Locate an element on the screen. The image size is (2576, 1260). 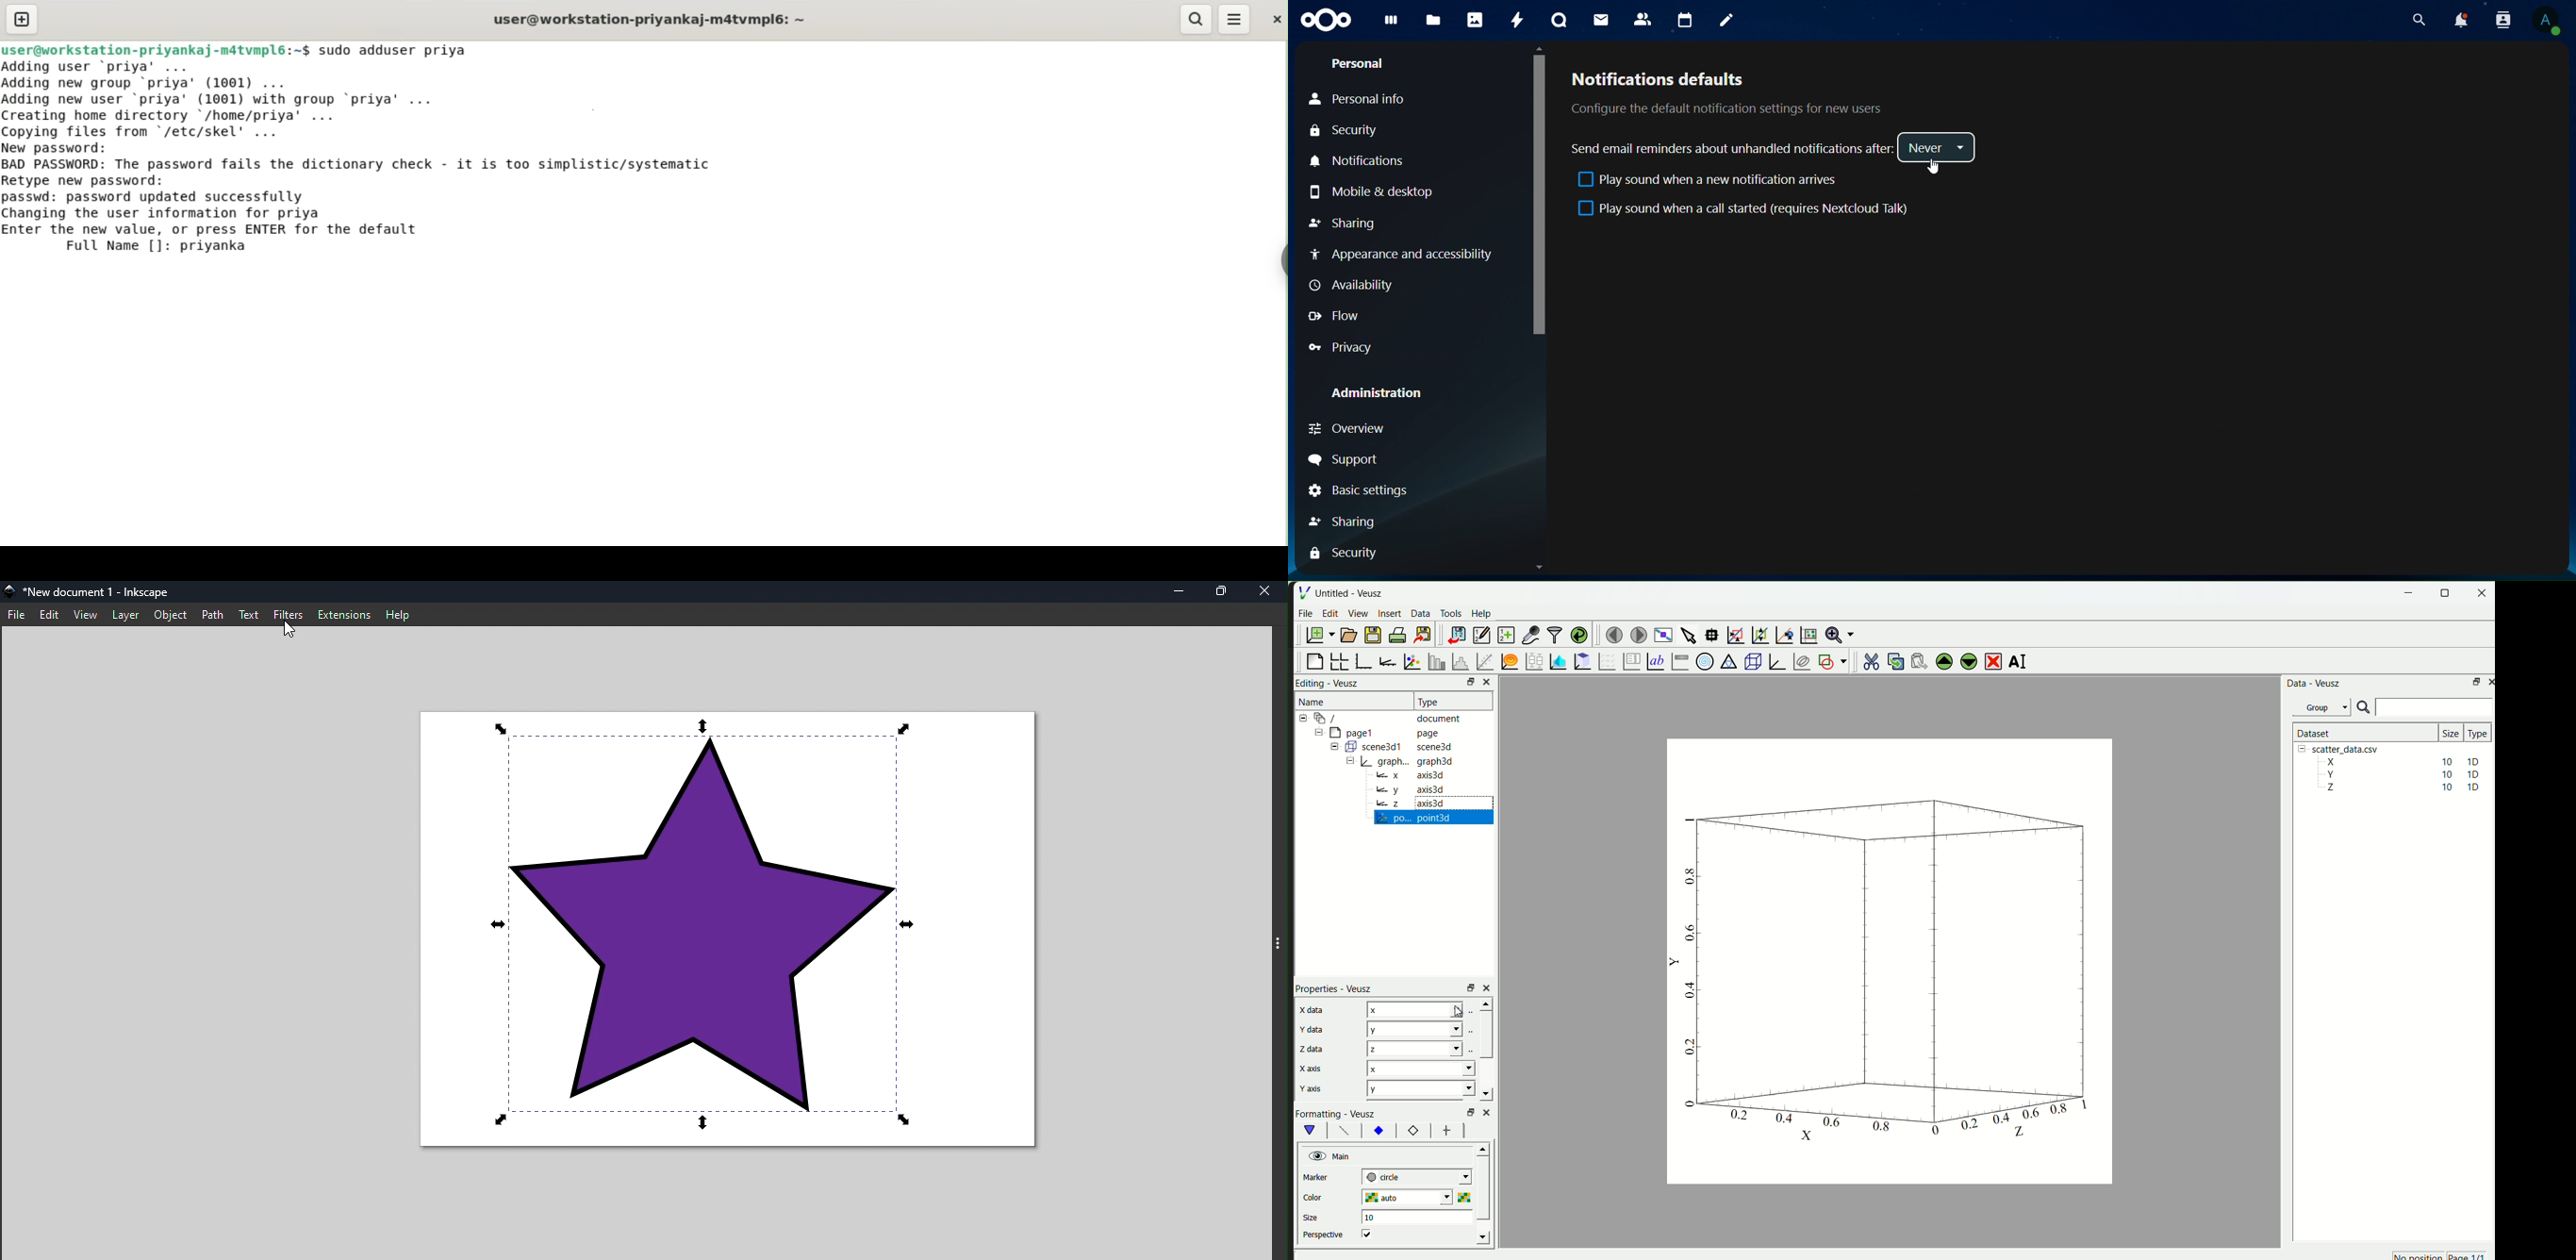
| Auto is located at coordinates (1428, 1029).